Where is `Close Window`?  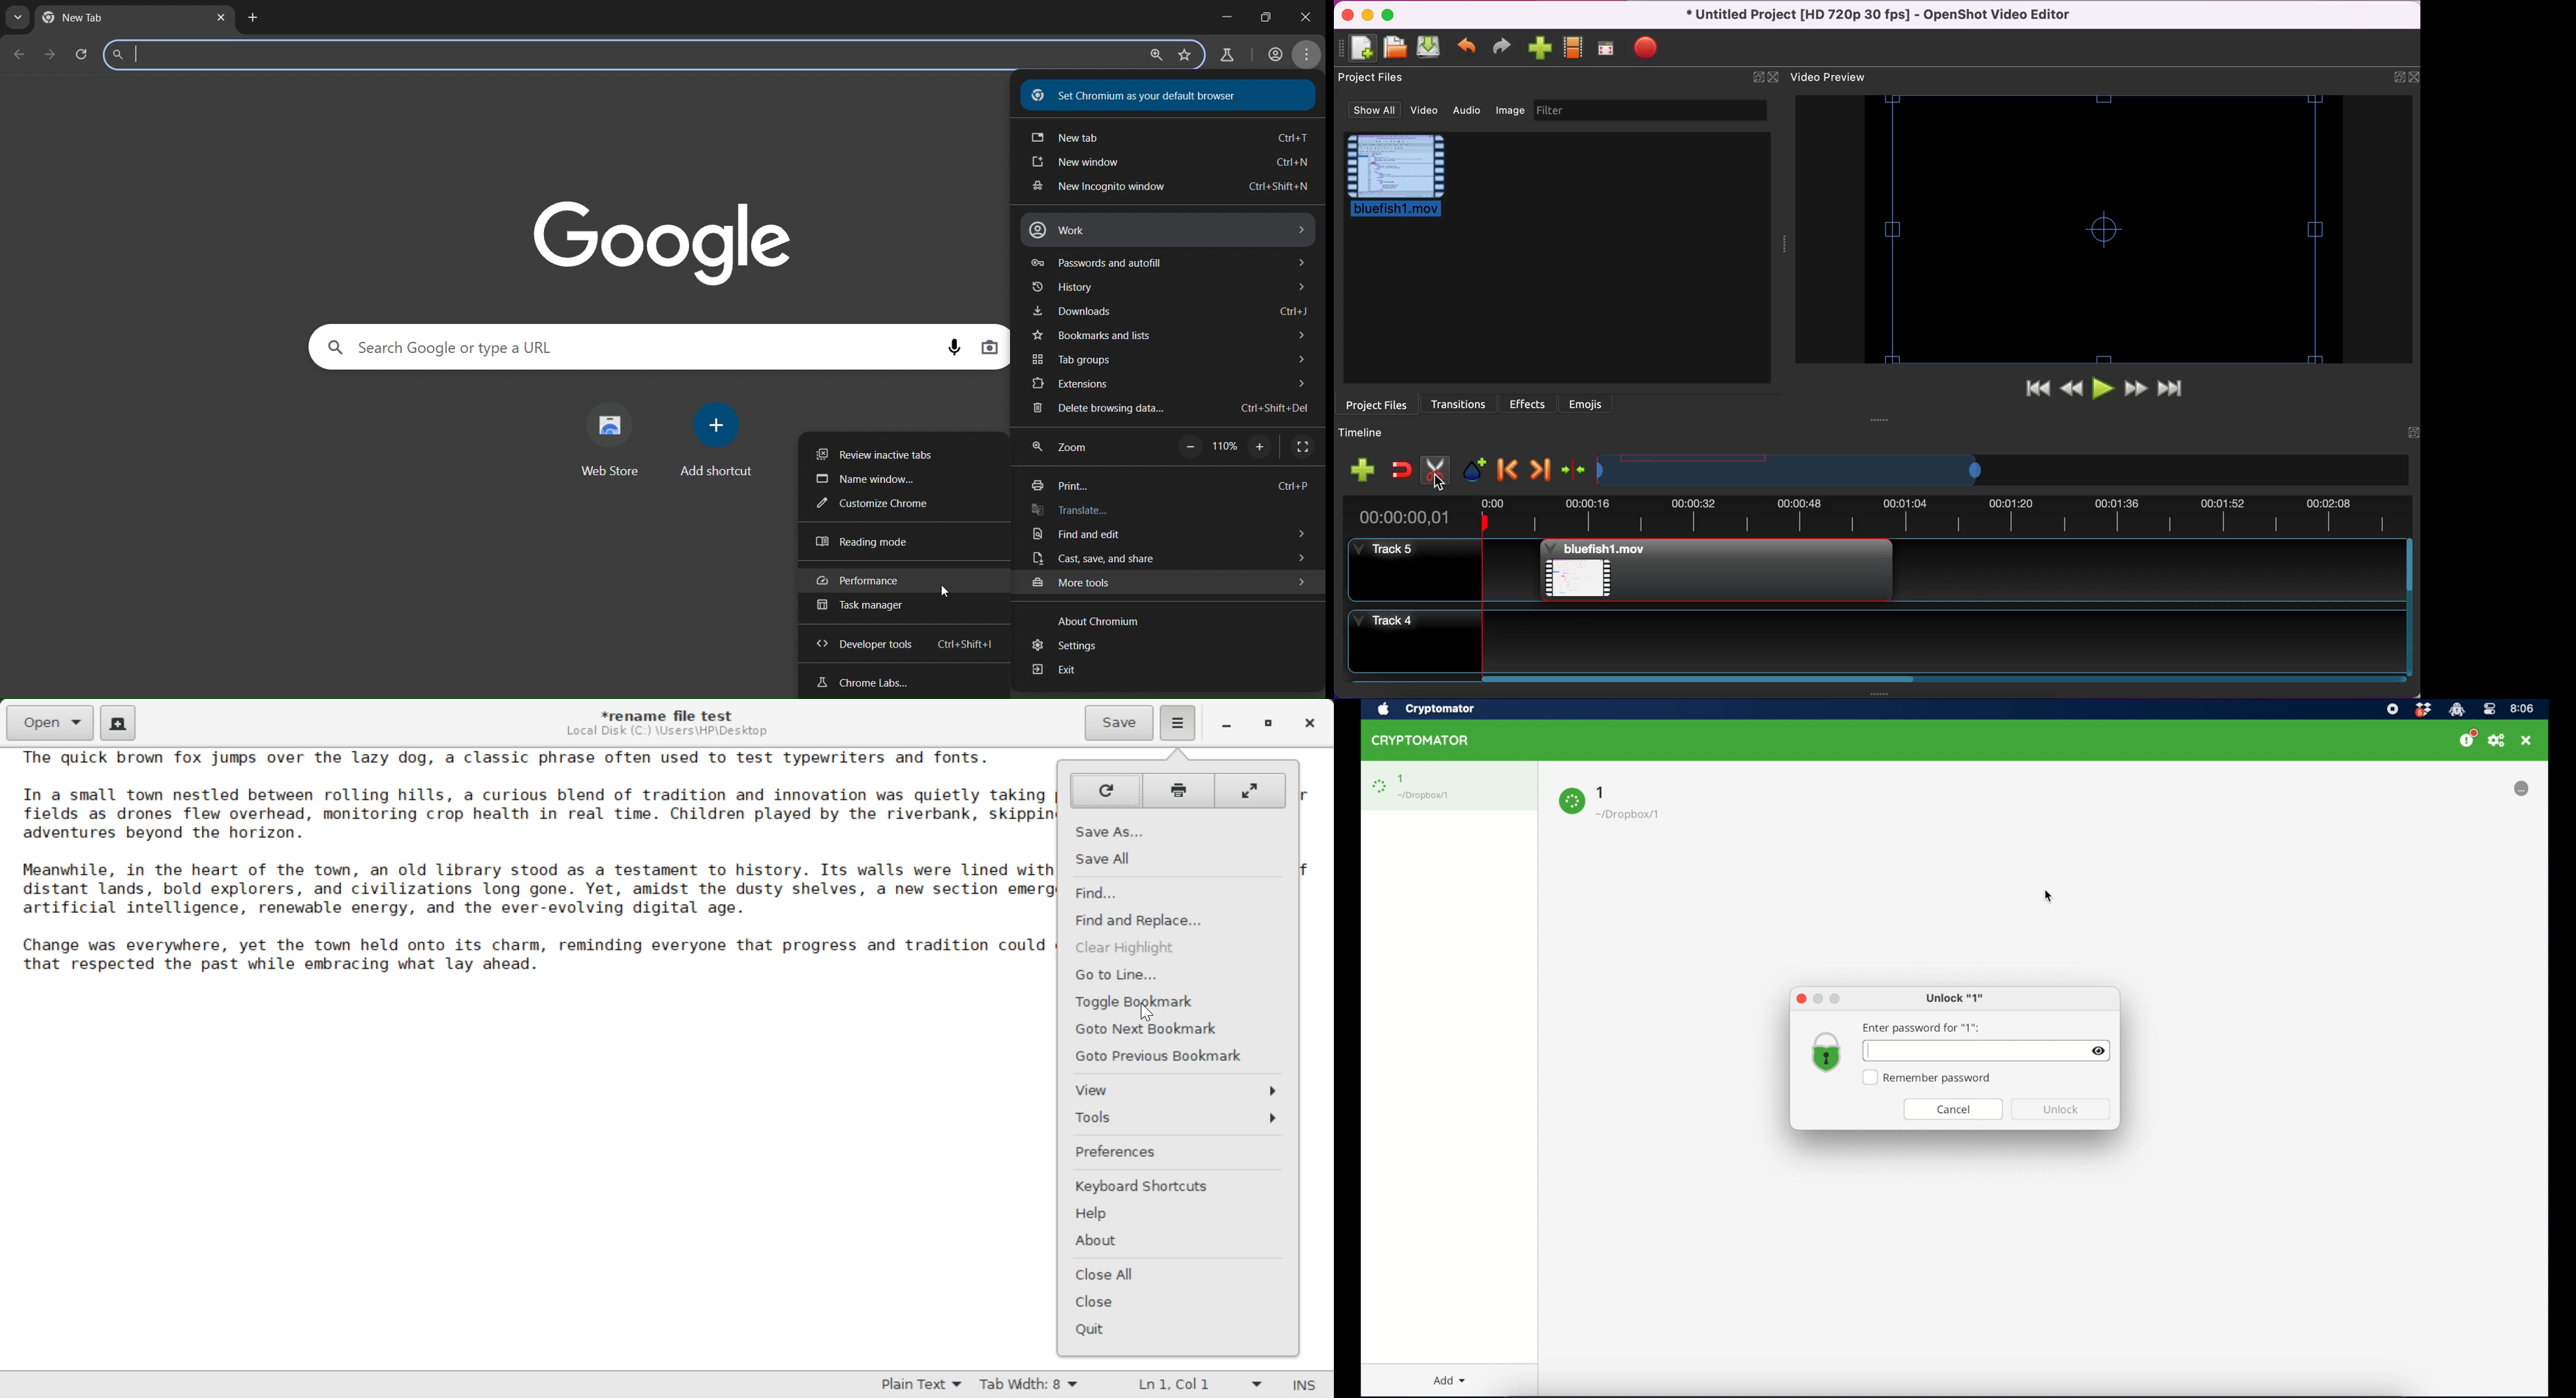
Close Window is located at coordinates (1313, 725).